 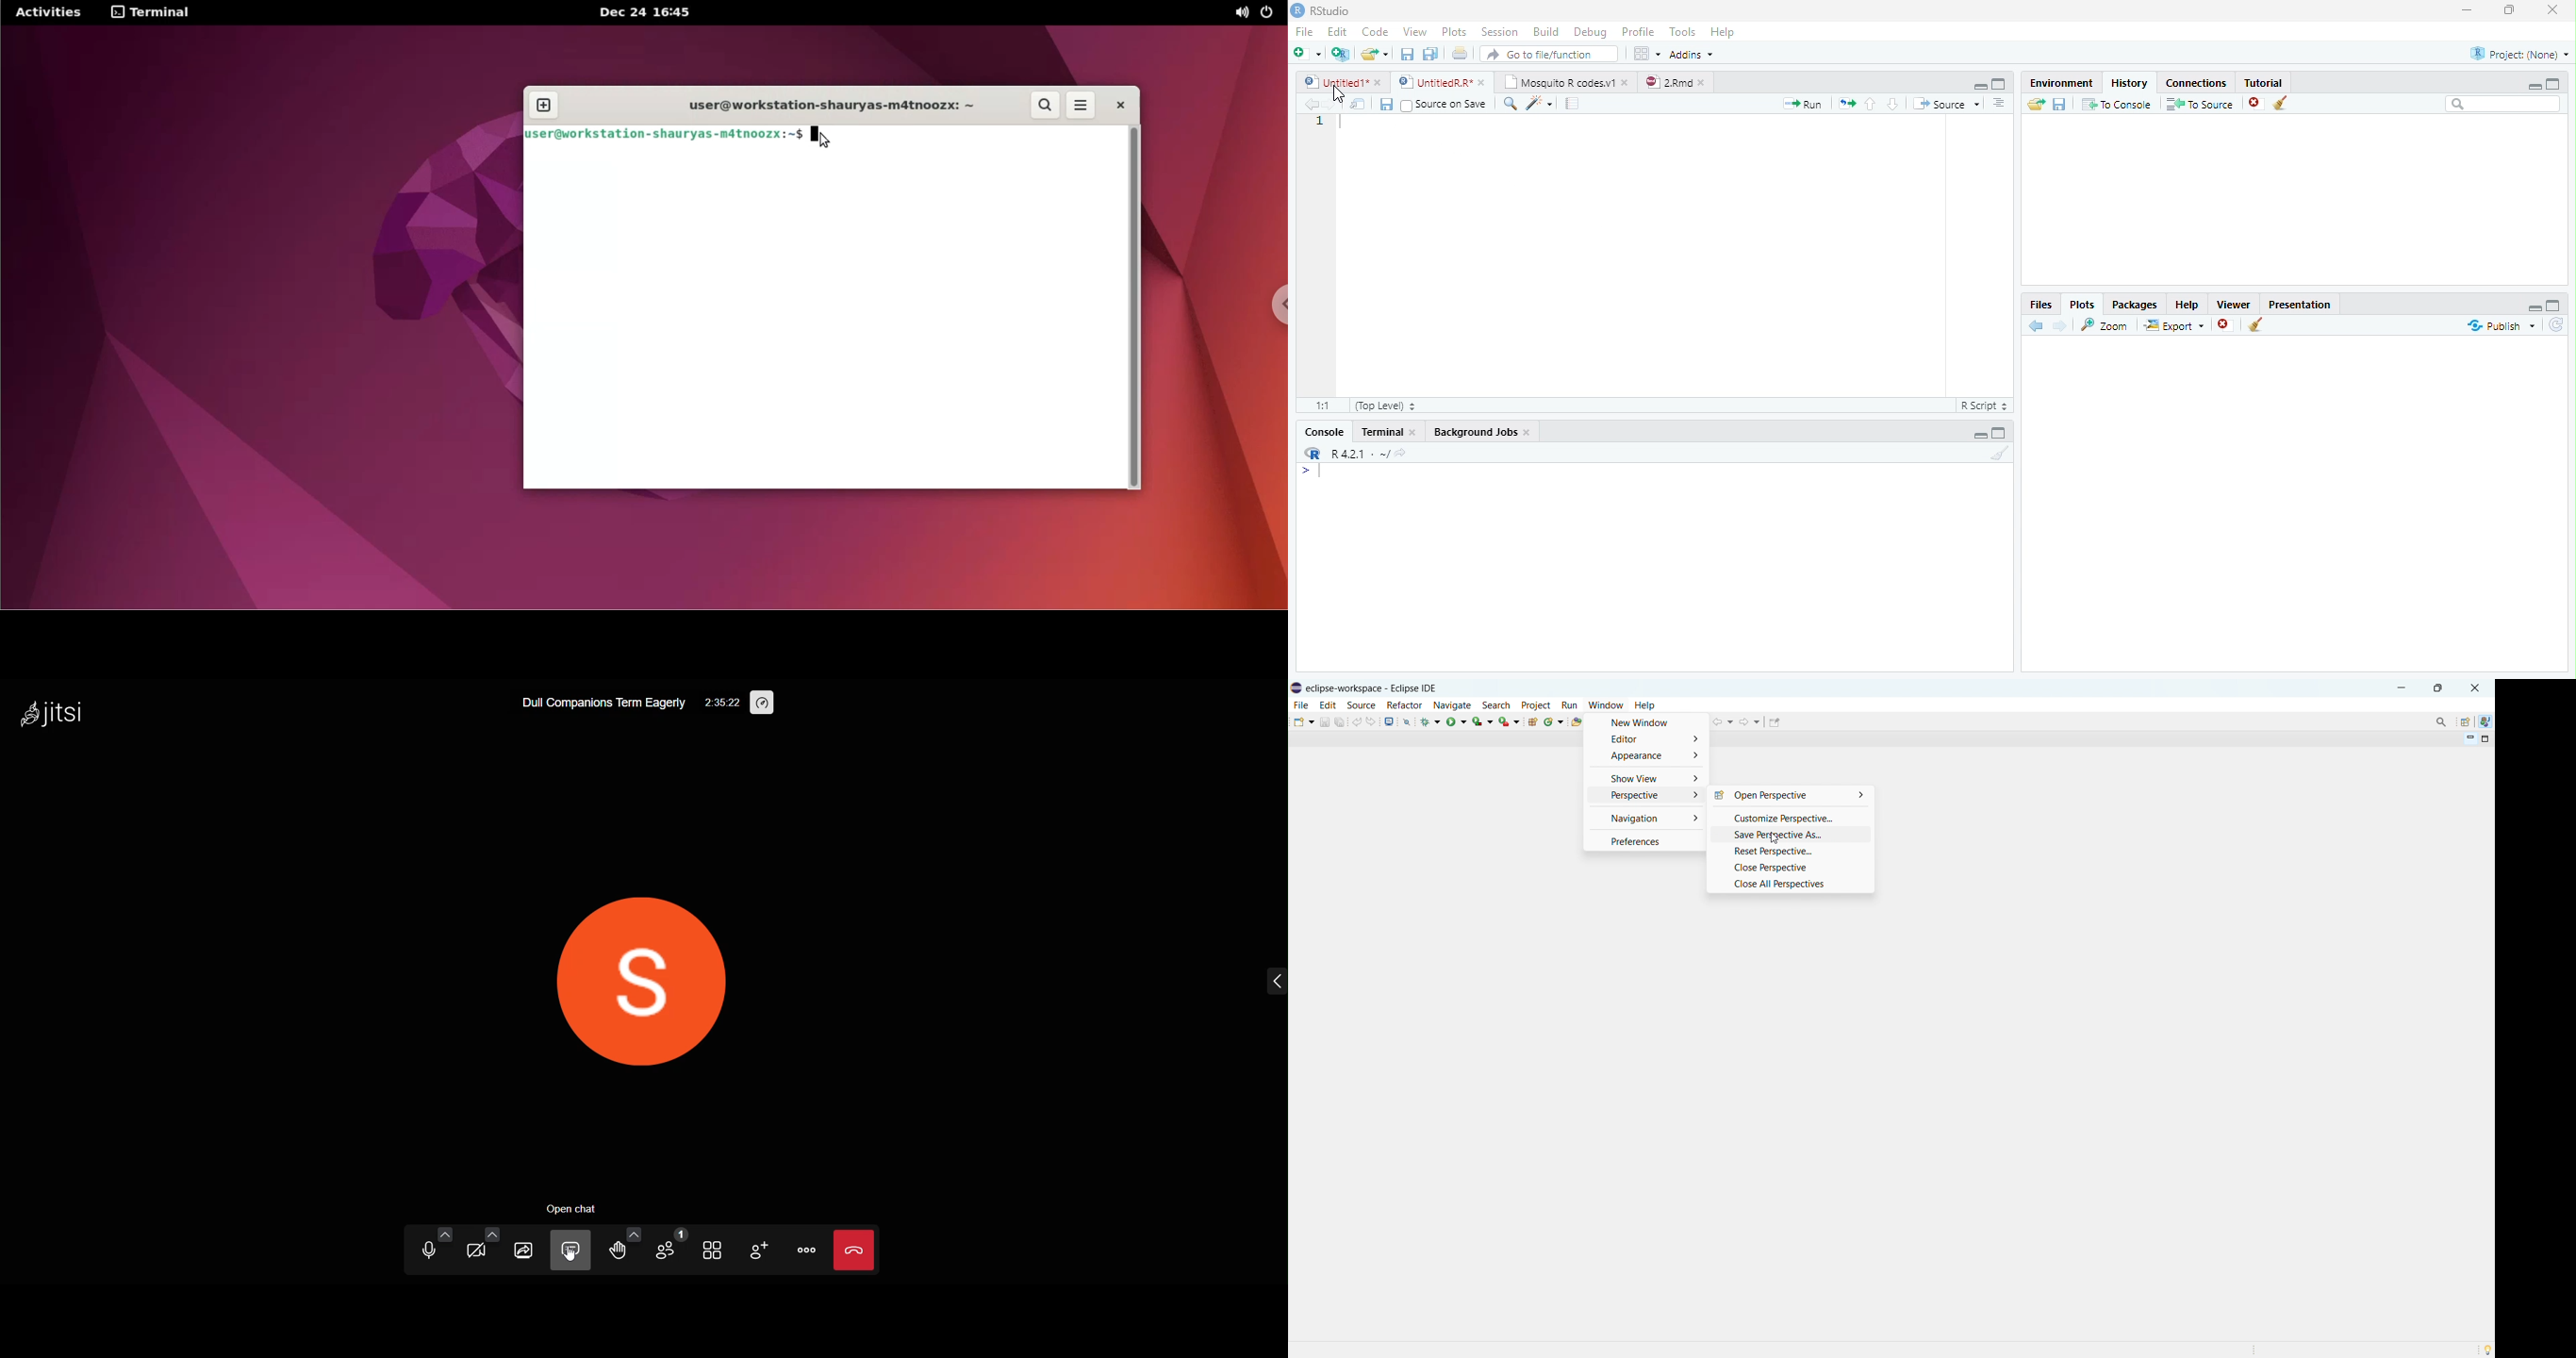 I want to click on Packages, so click(x=2136, y=304).